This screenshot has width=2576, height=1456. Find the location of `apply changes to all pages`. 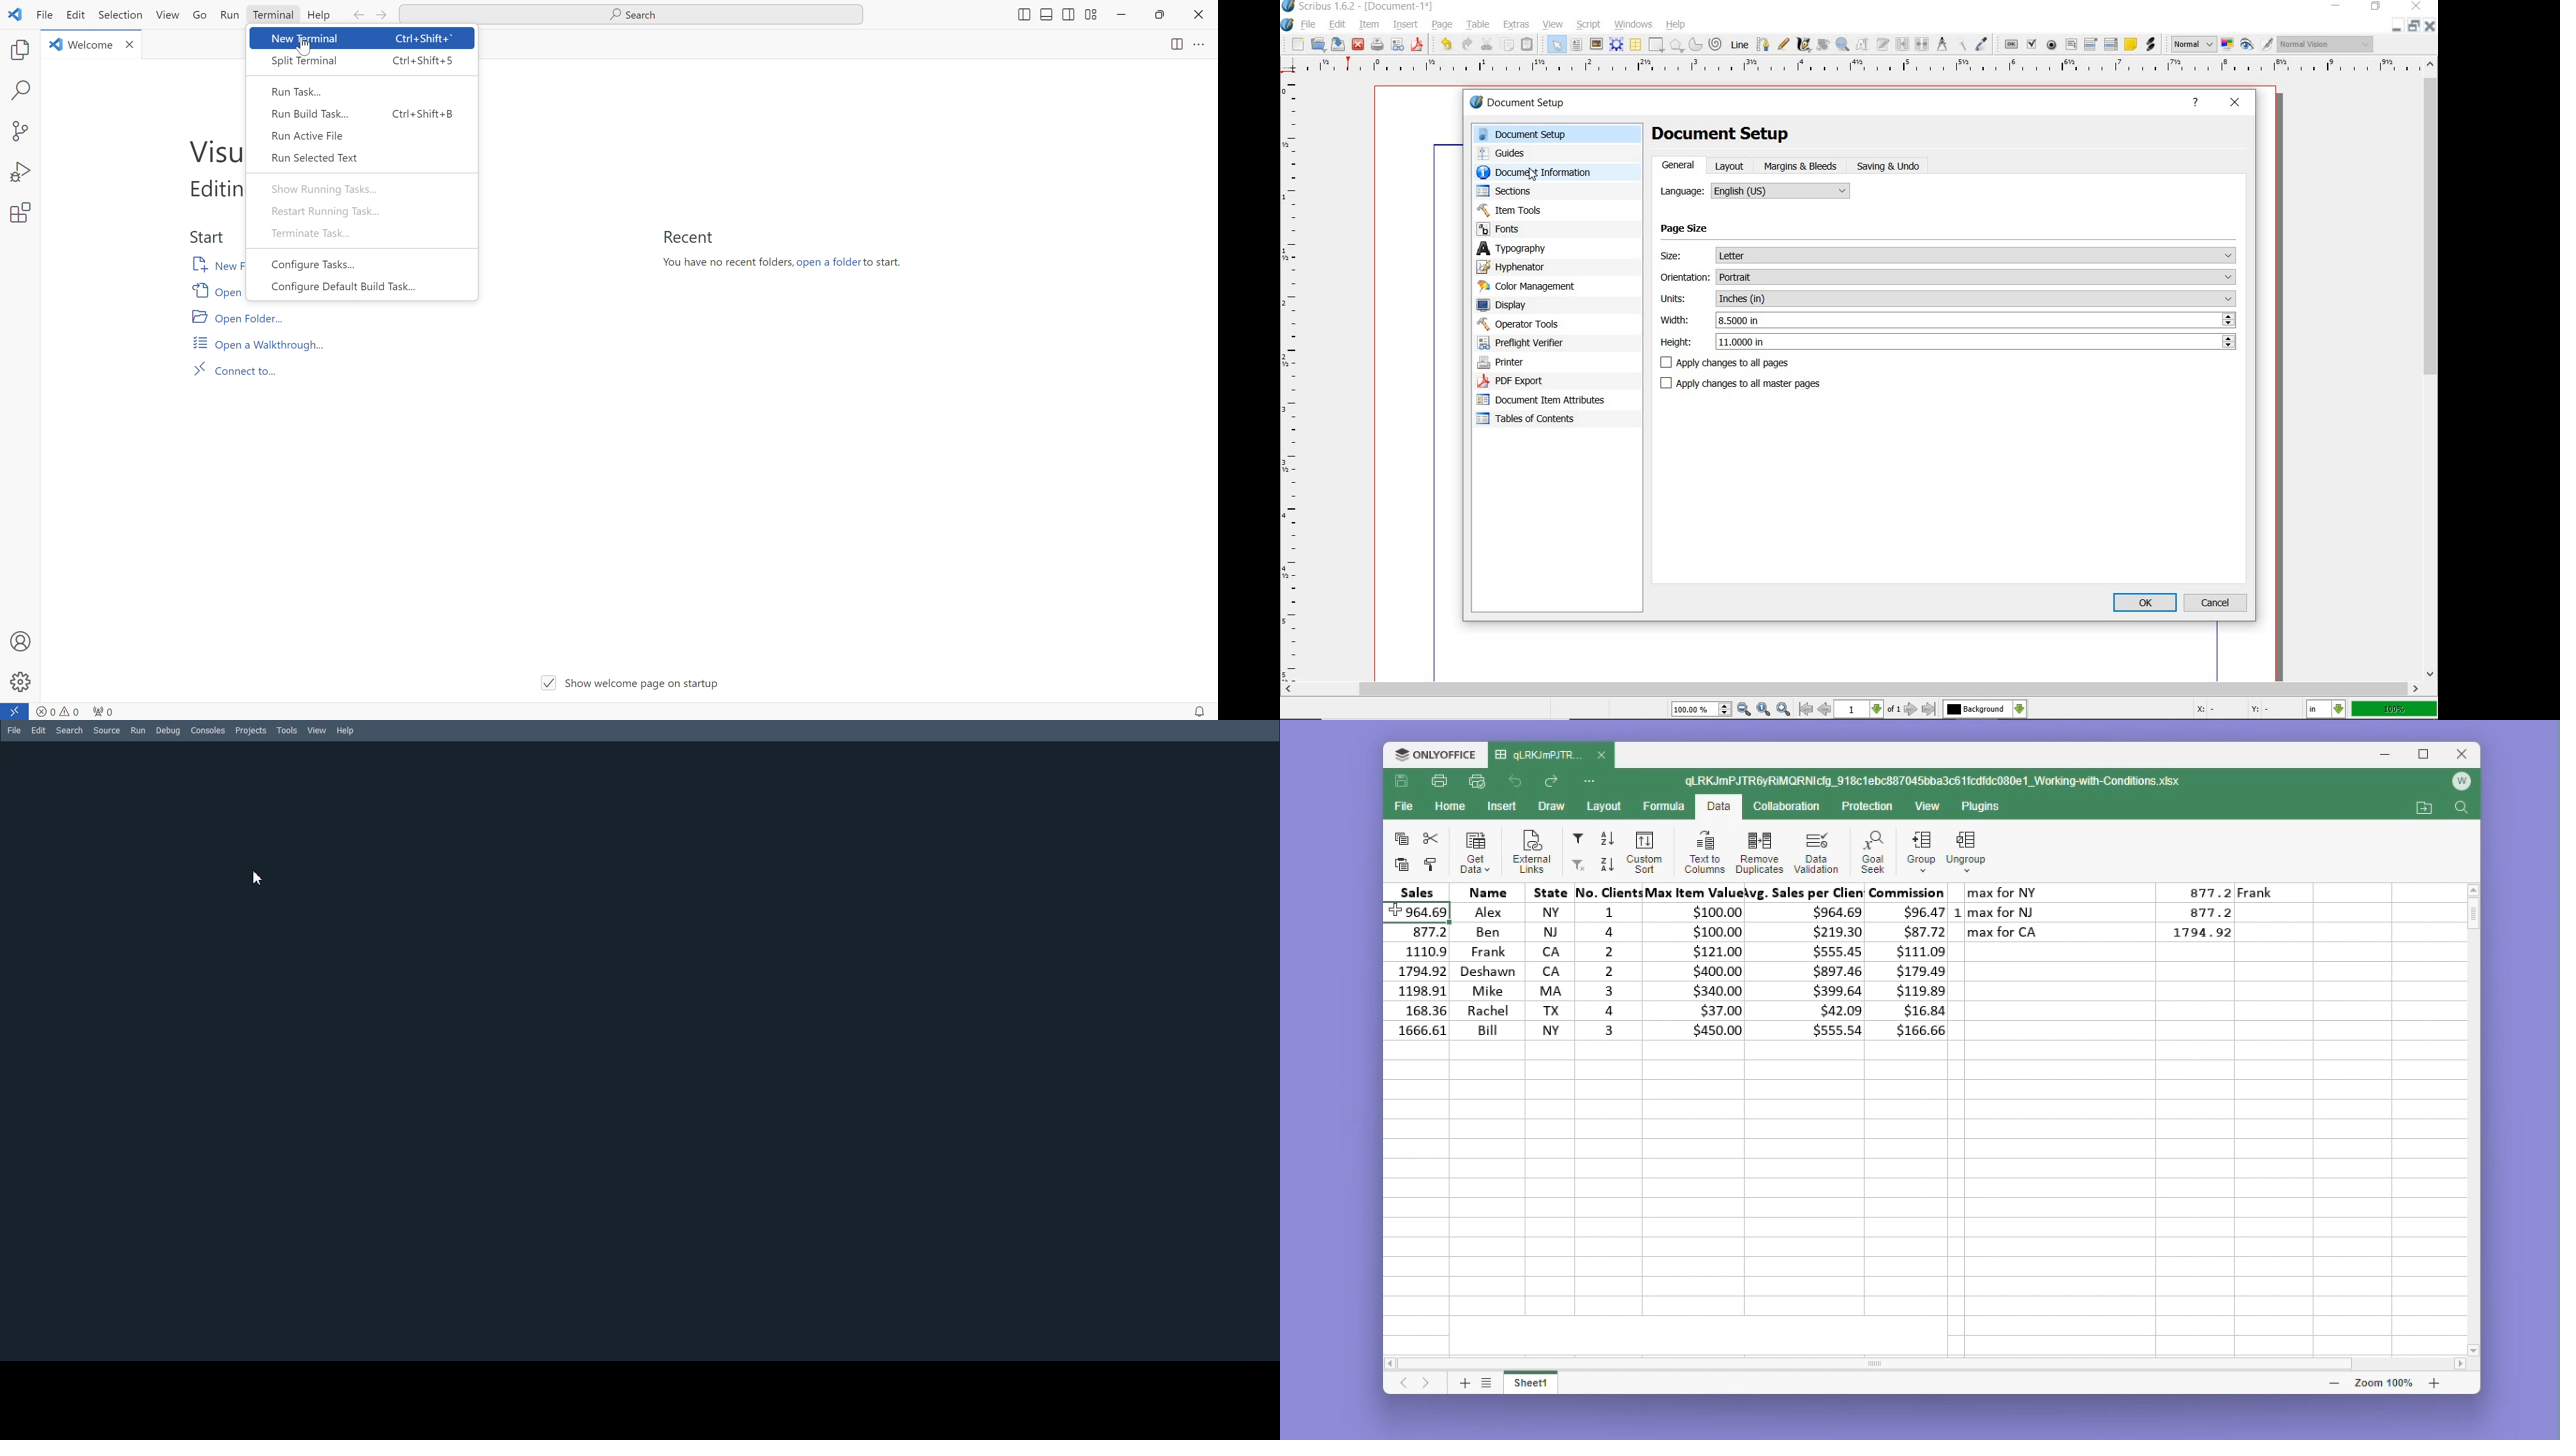

apply changes to all pages is located at coordinates (1771, 364).